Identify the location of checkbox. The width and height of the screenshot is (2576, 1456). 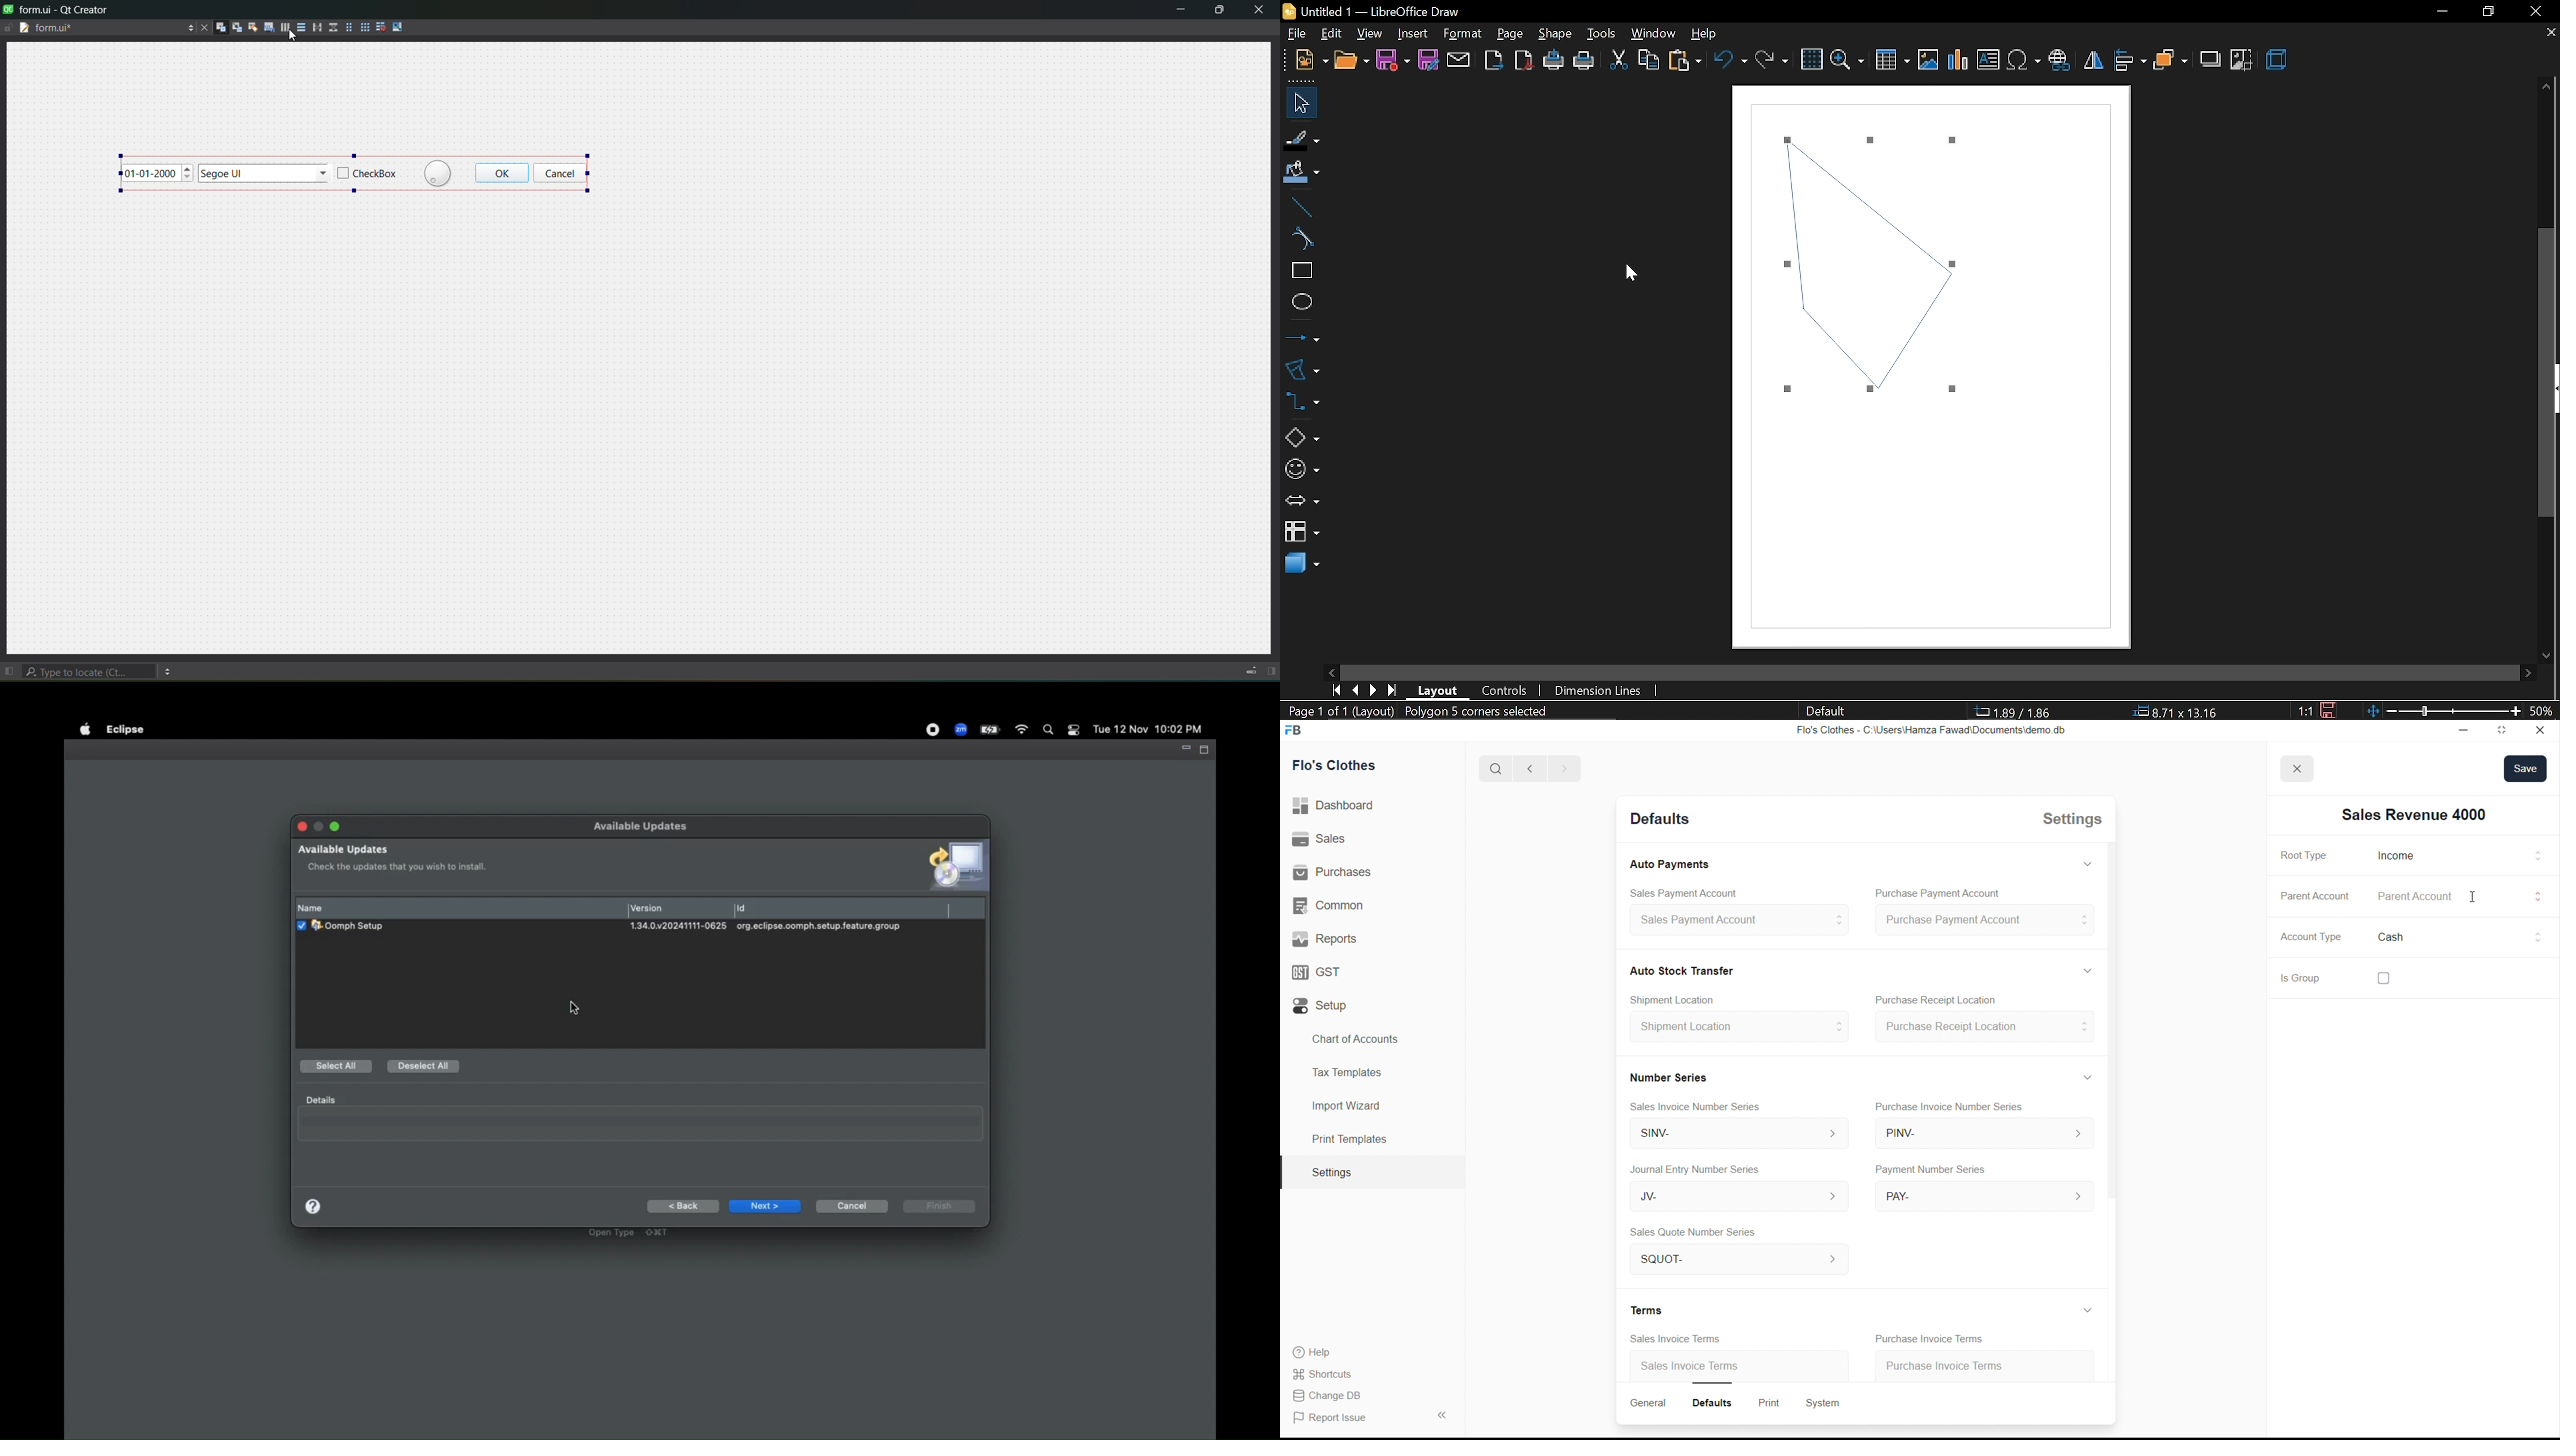
(2403, 976).